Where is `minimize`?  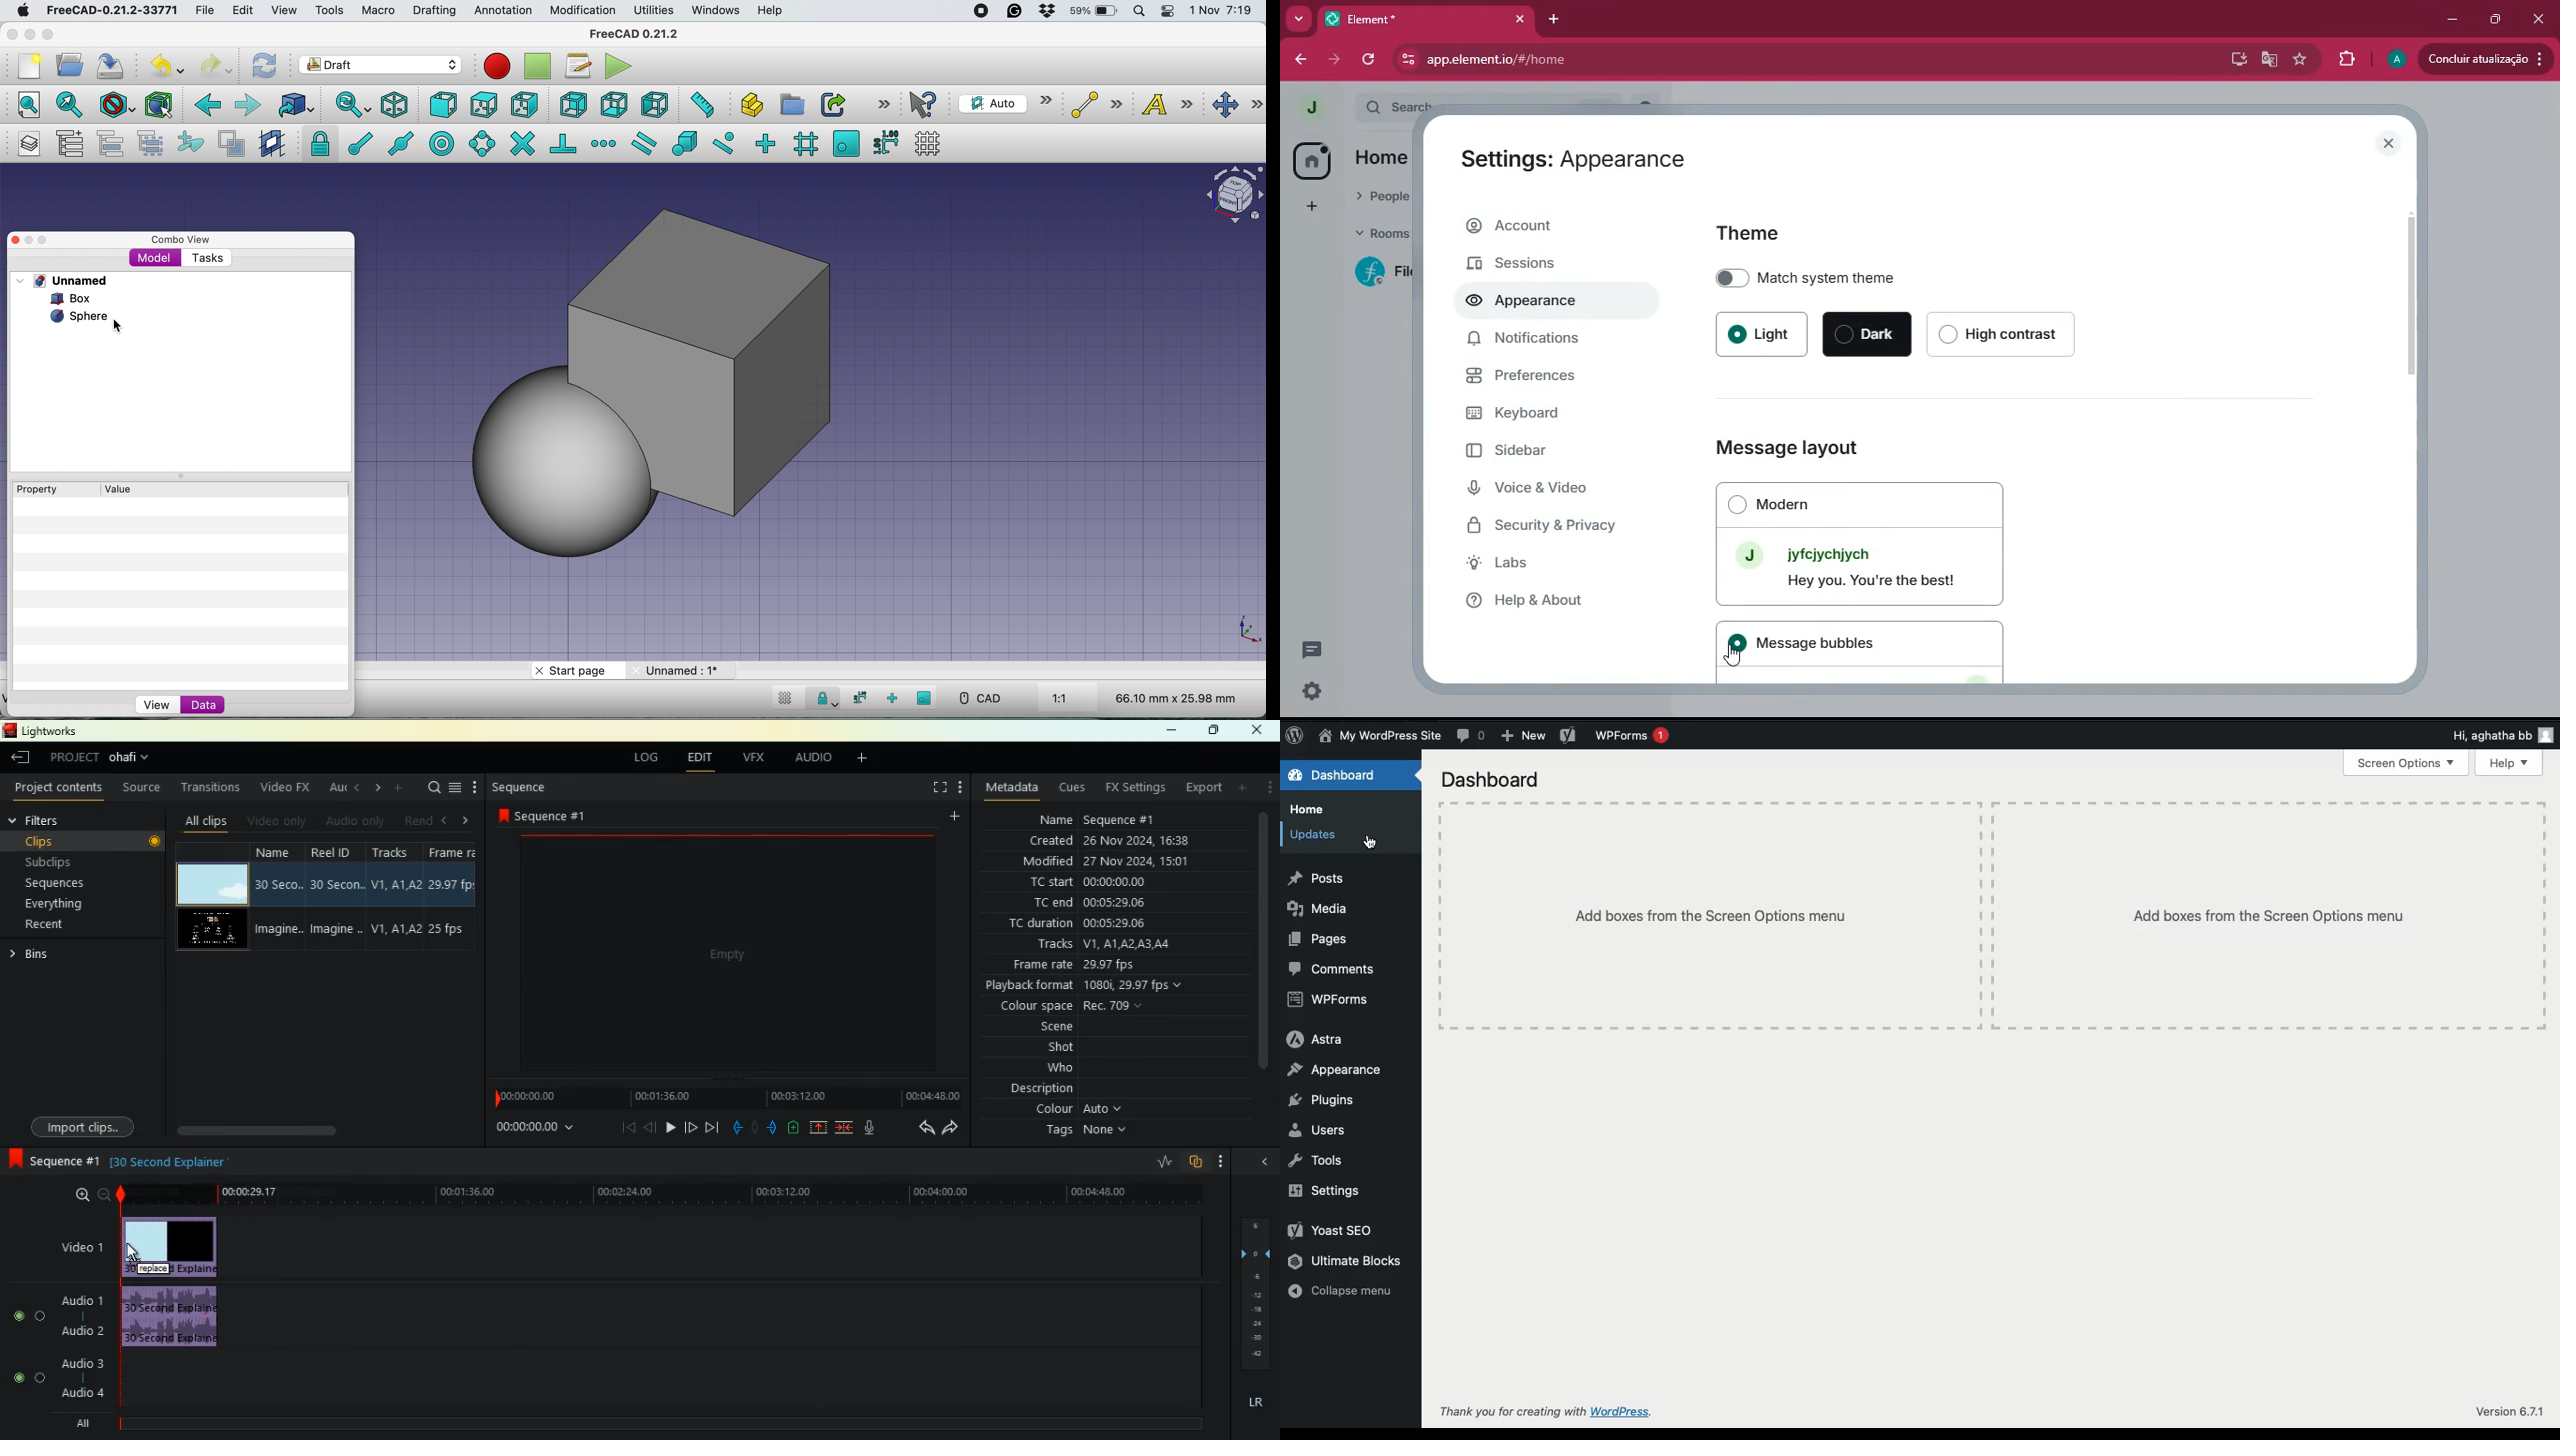 minimize is located at coordinates (2455, 20).